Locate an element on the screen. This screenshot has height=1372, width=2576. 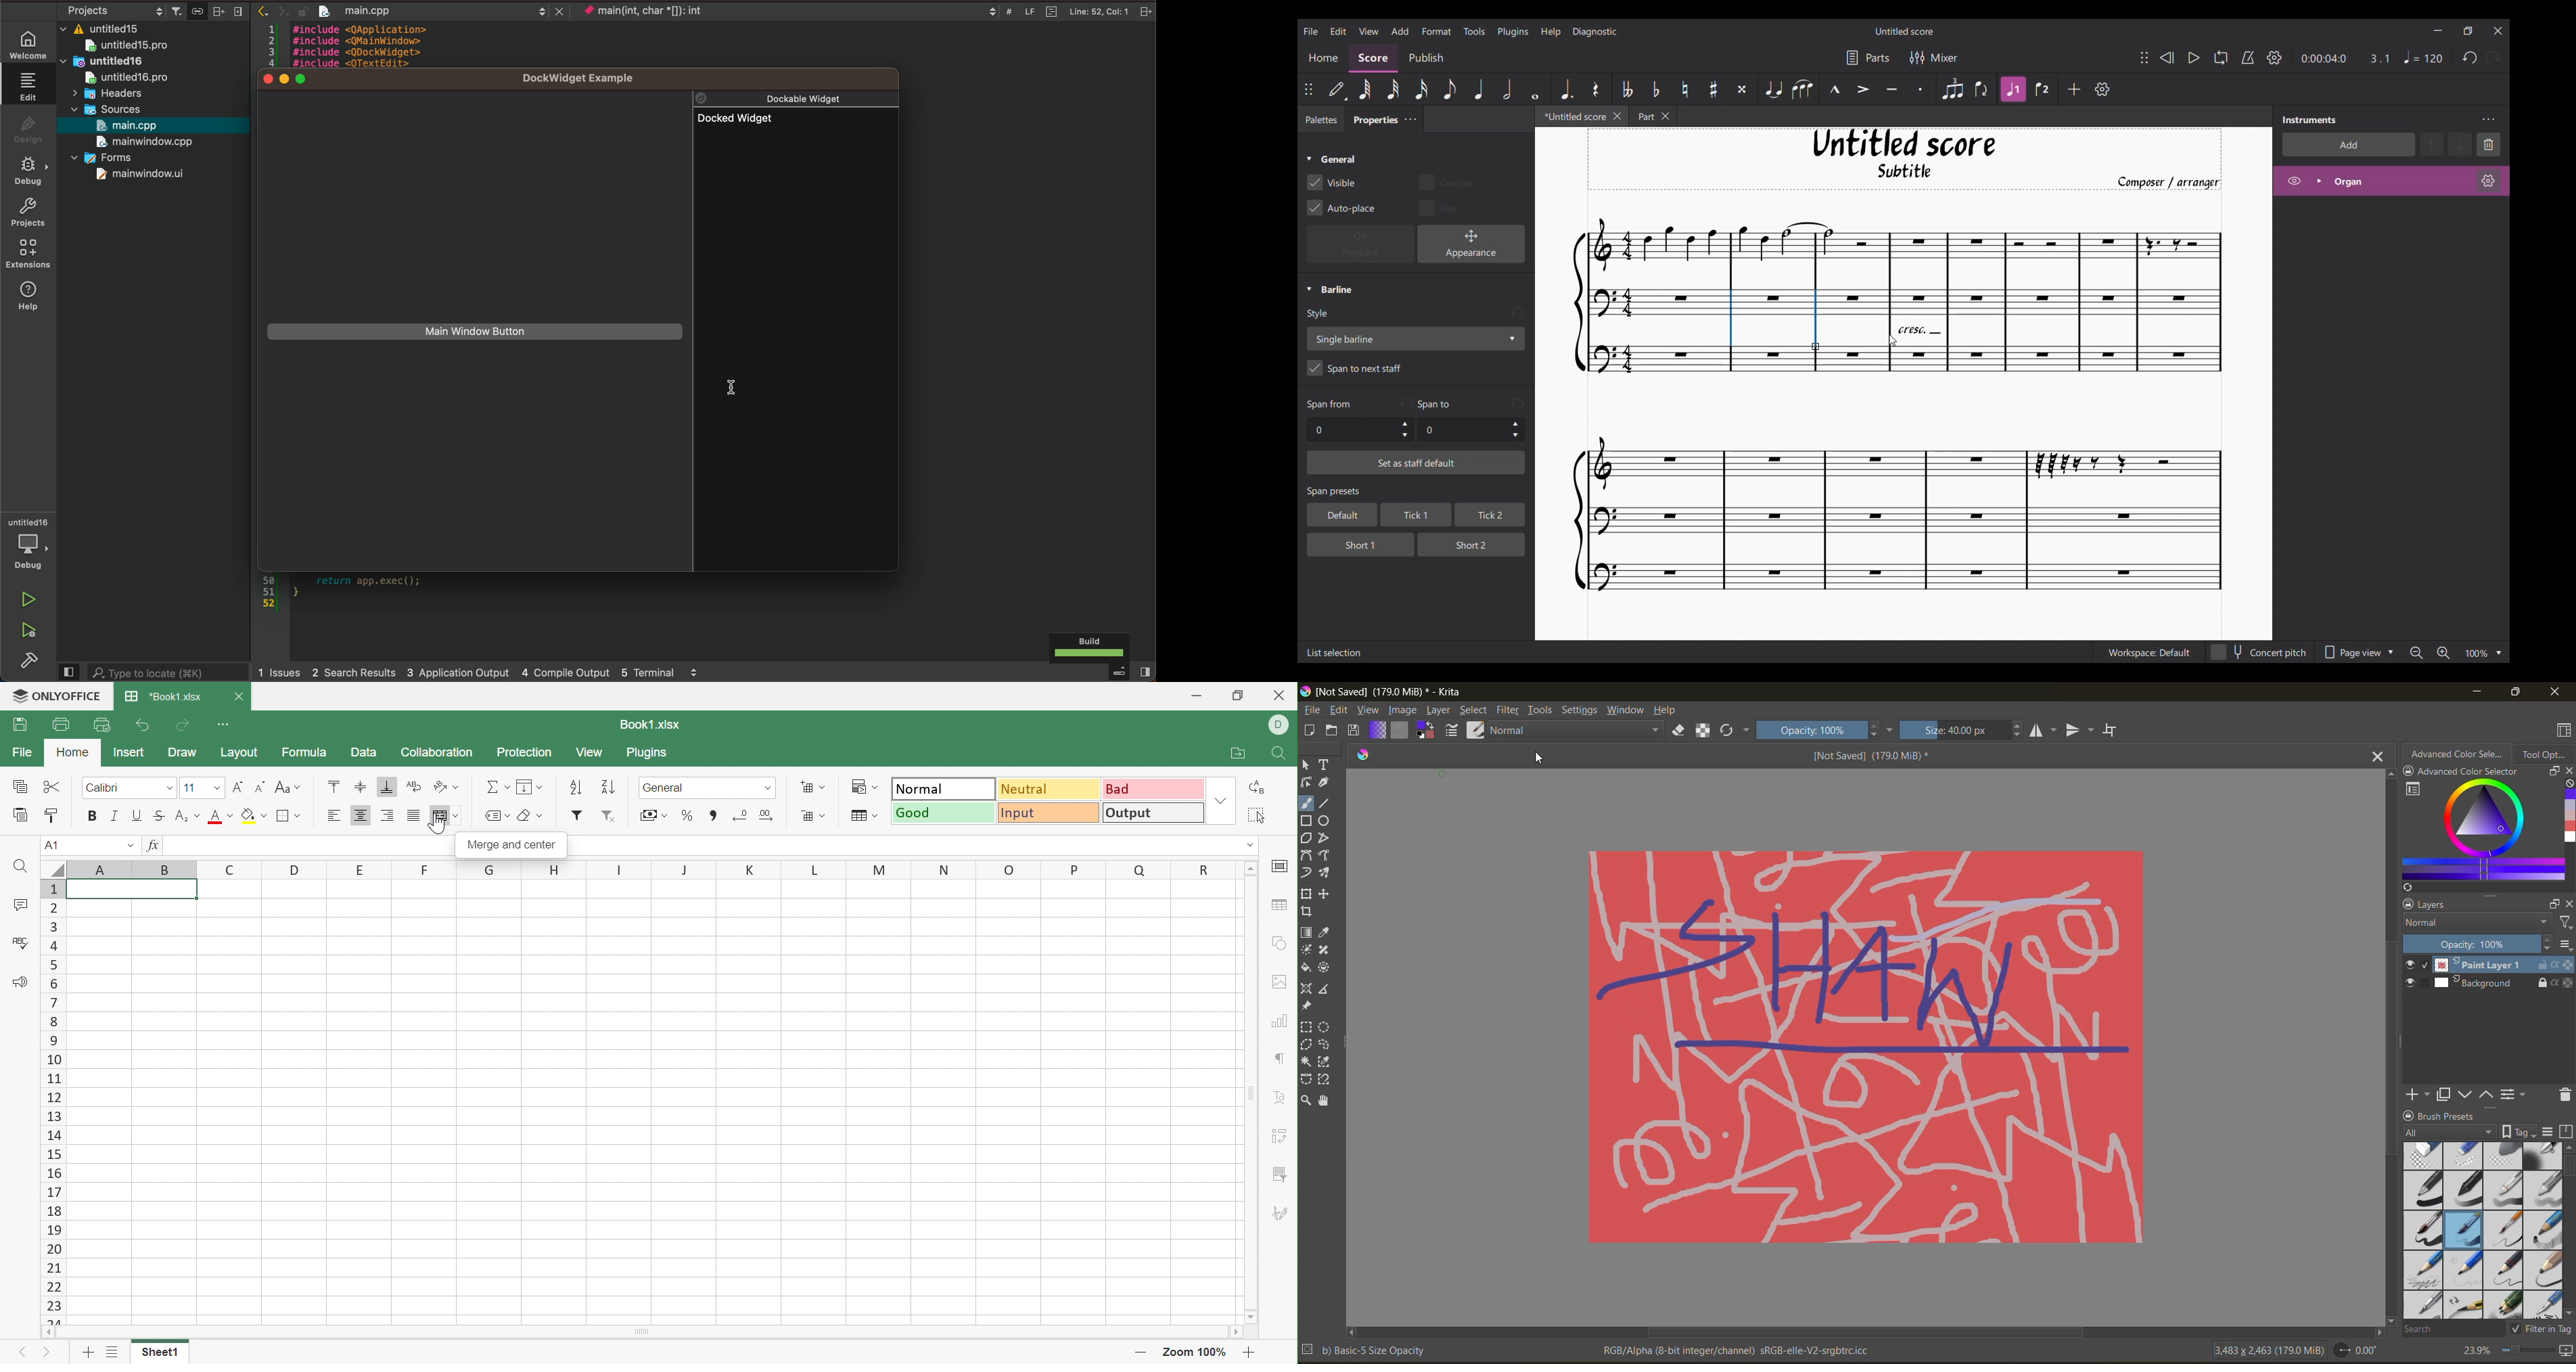
Highlighted due to current selection is located at coordinates (2014, 89).